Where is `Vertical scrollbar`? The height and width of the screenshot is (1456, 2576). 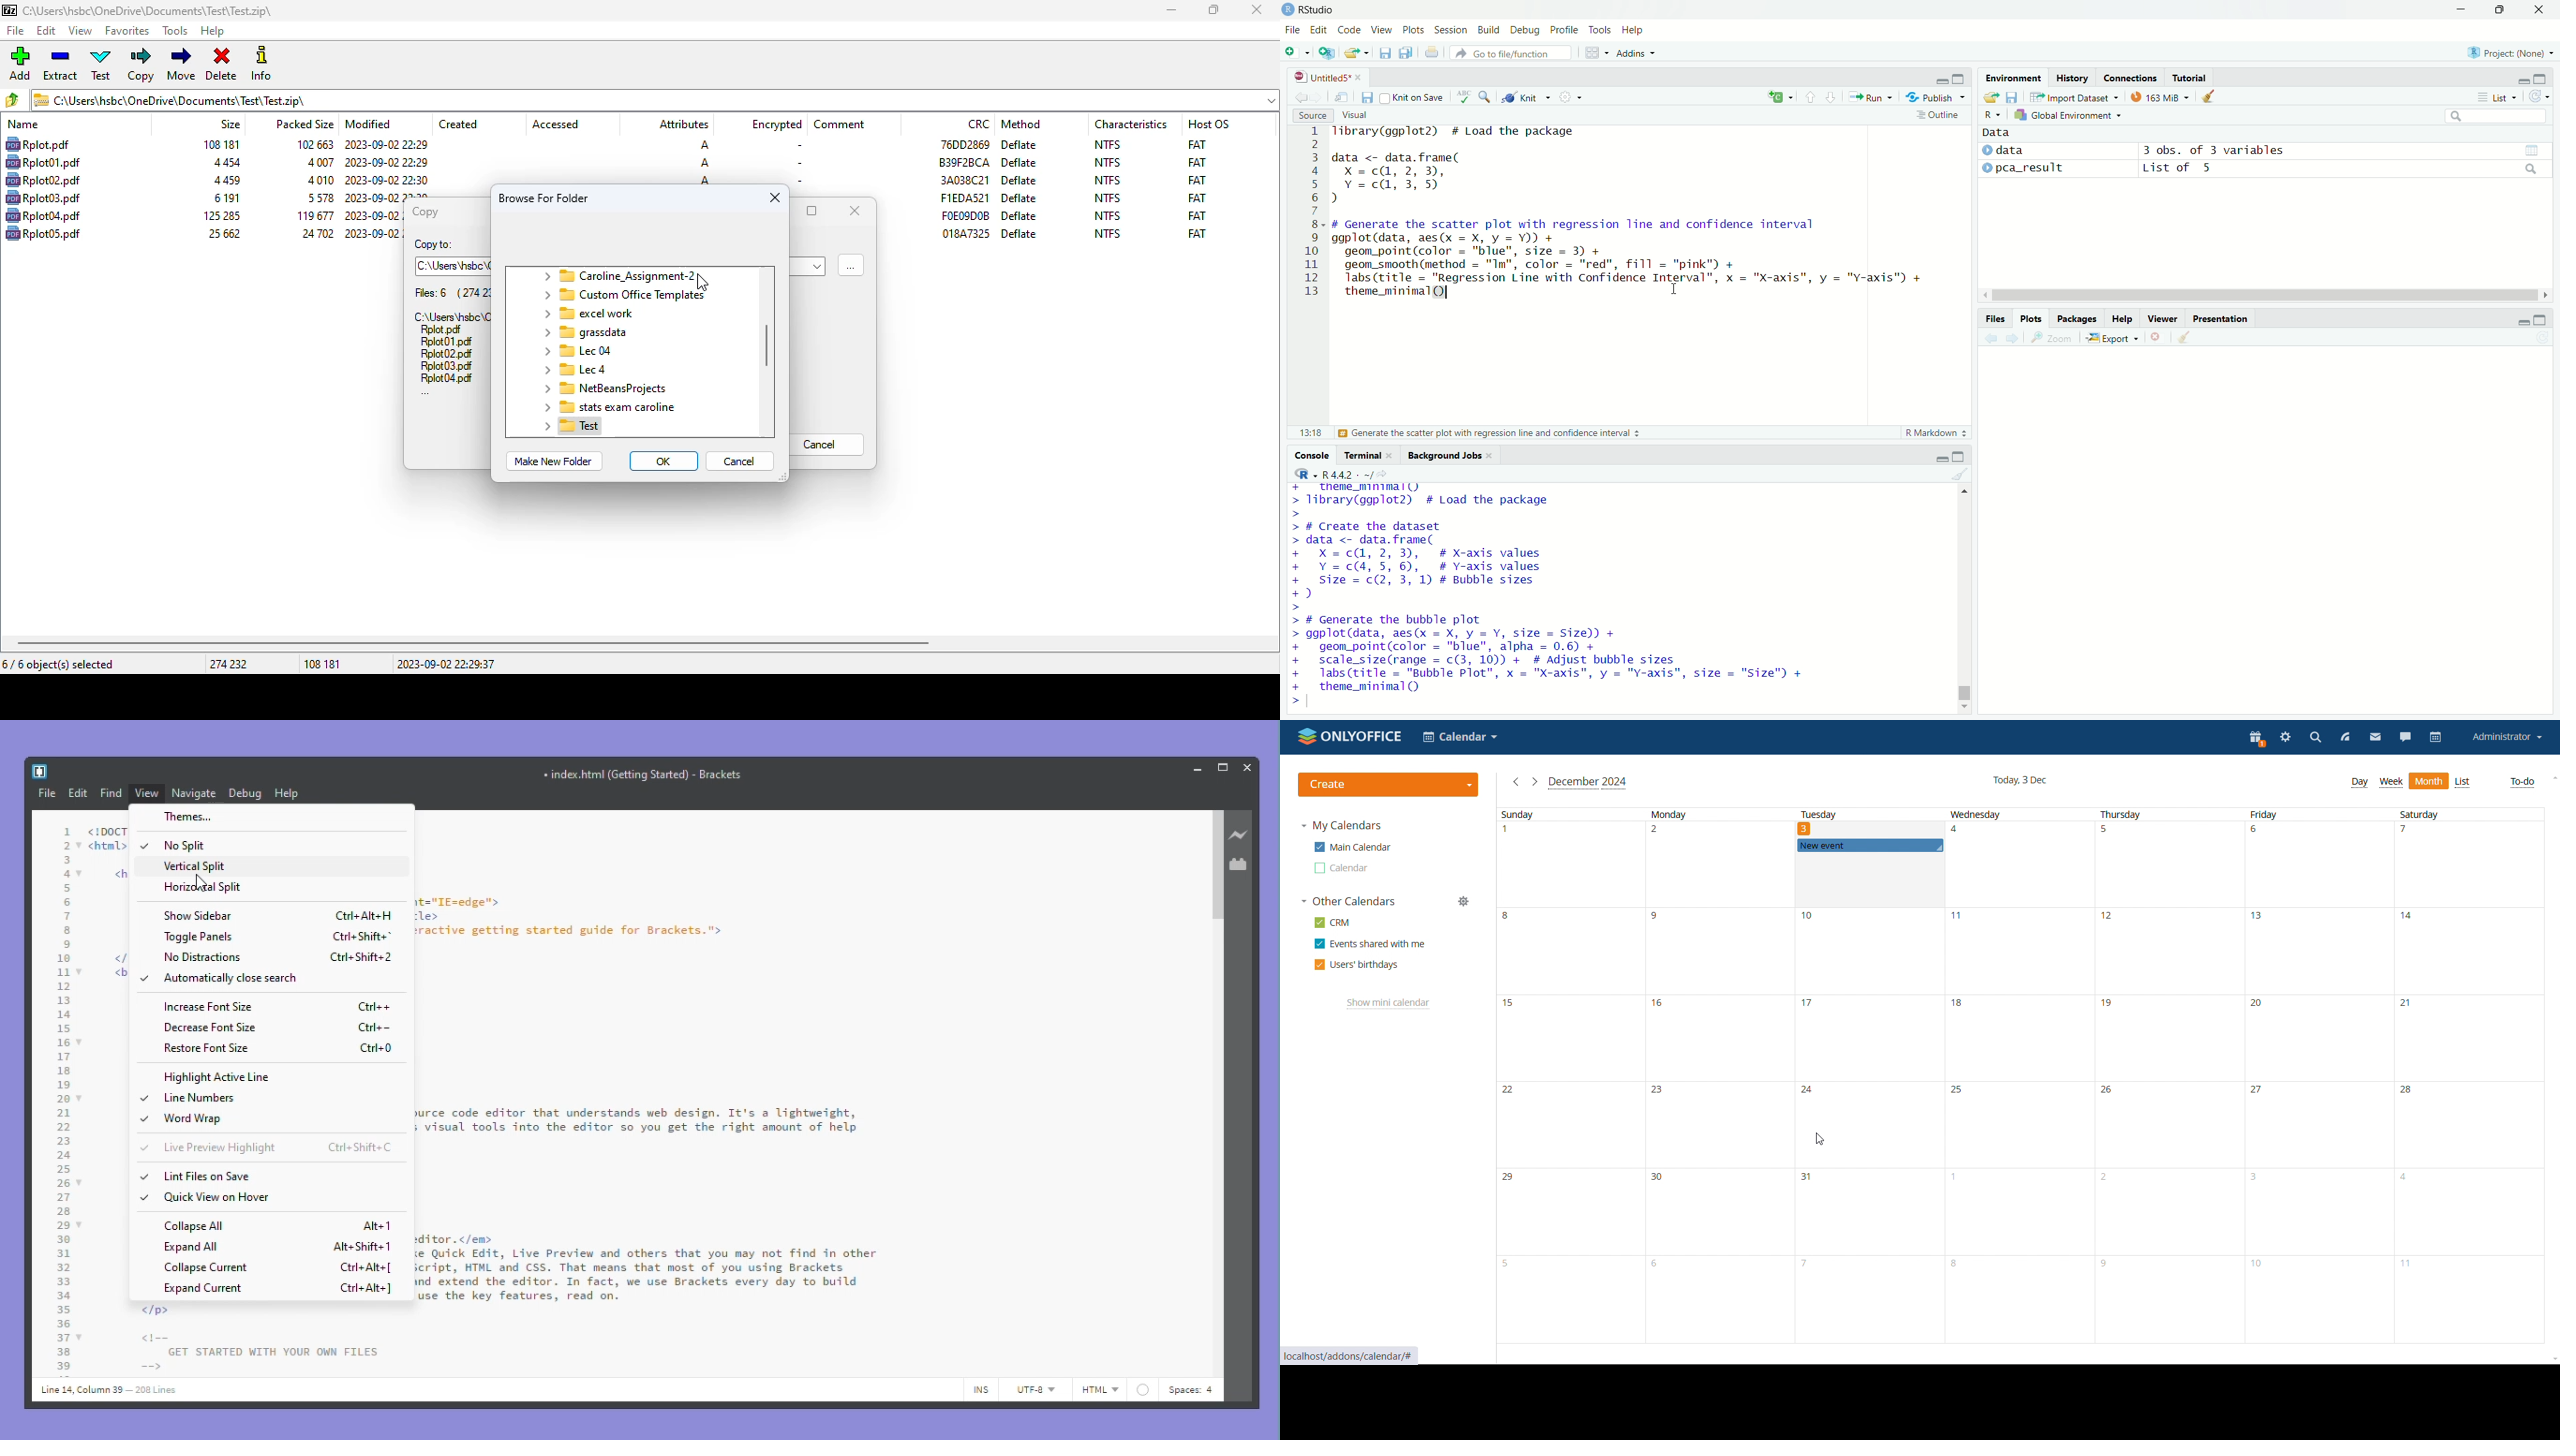
Vertical scrollbar is located at coordinates (1215, 867).